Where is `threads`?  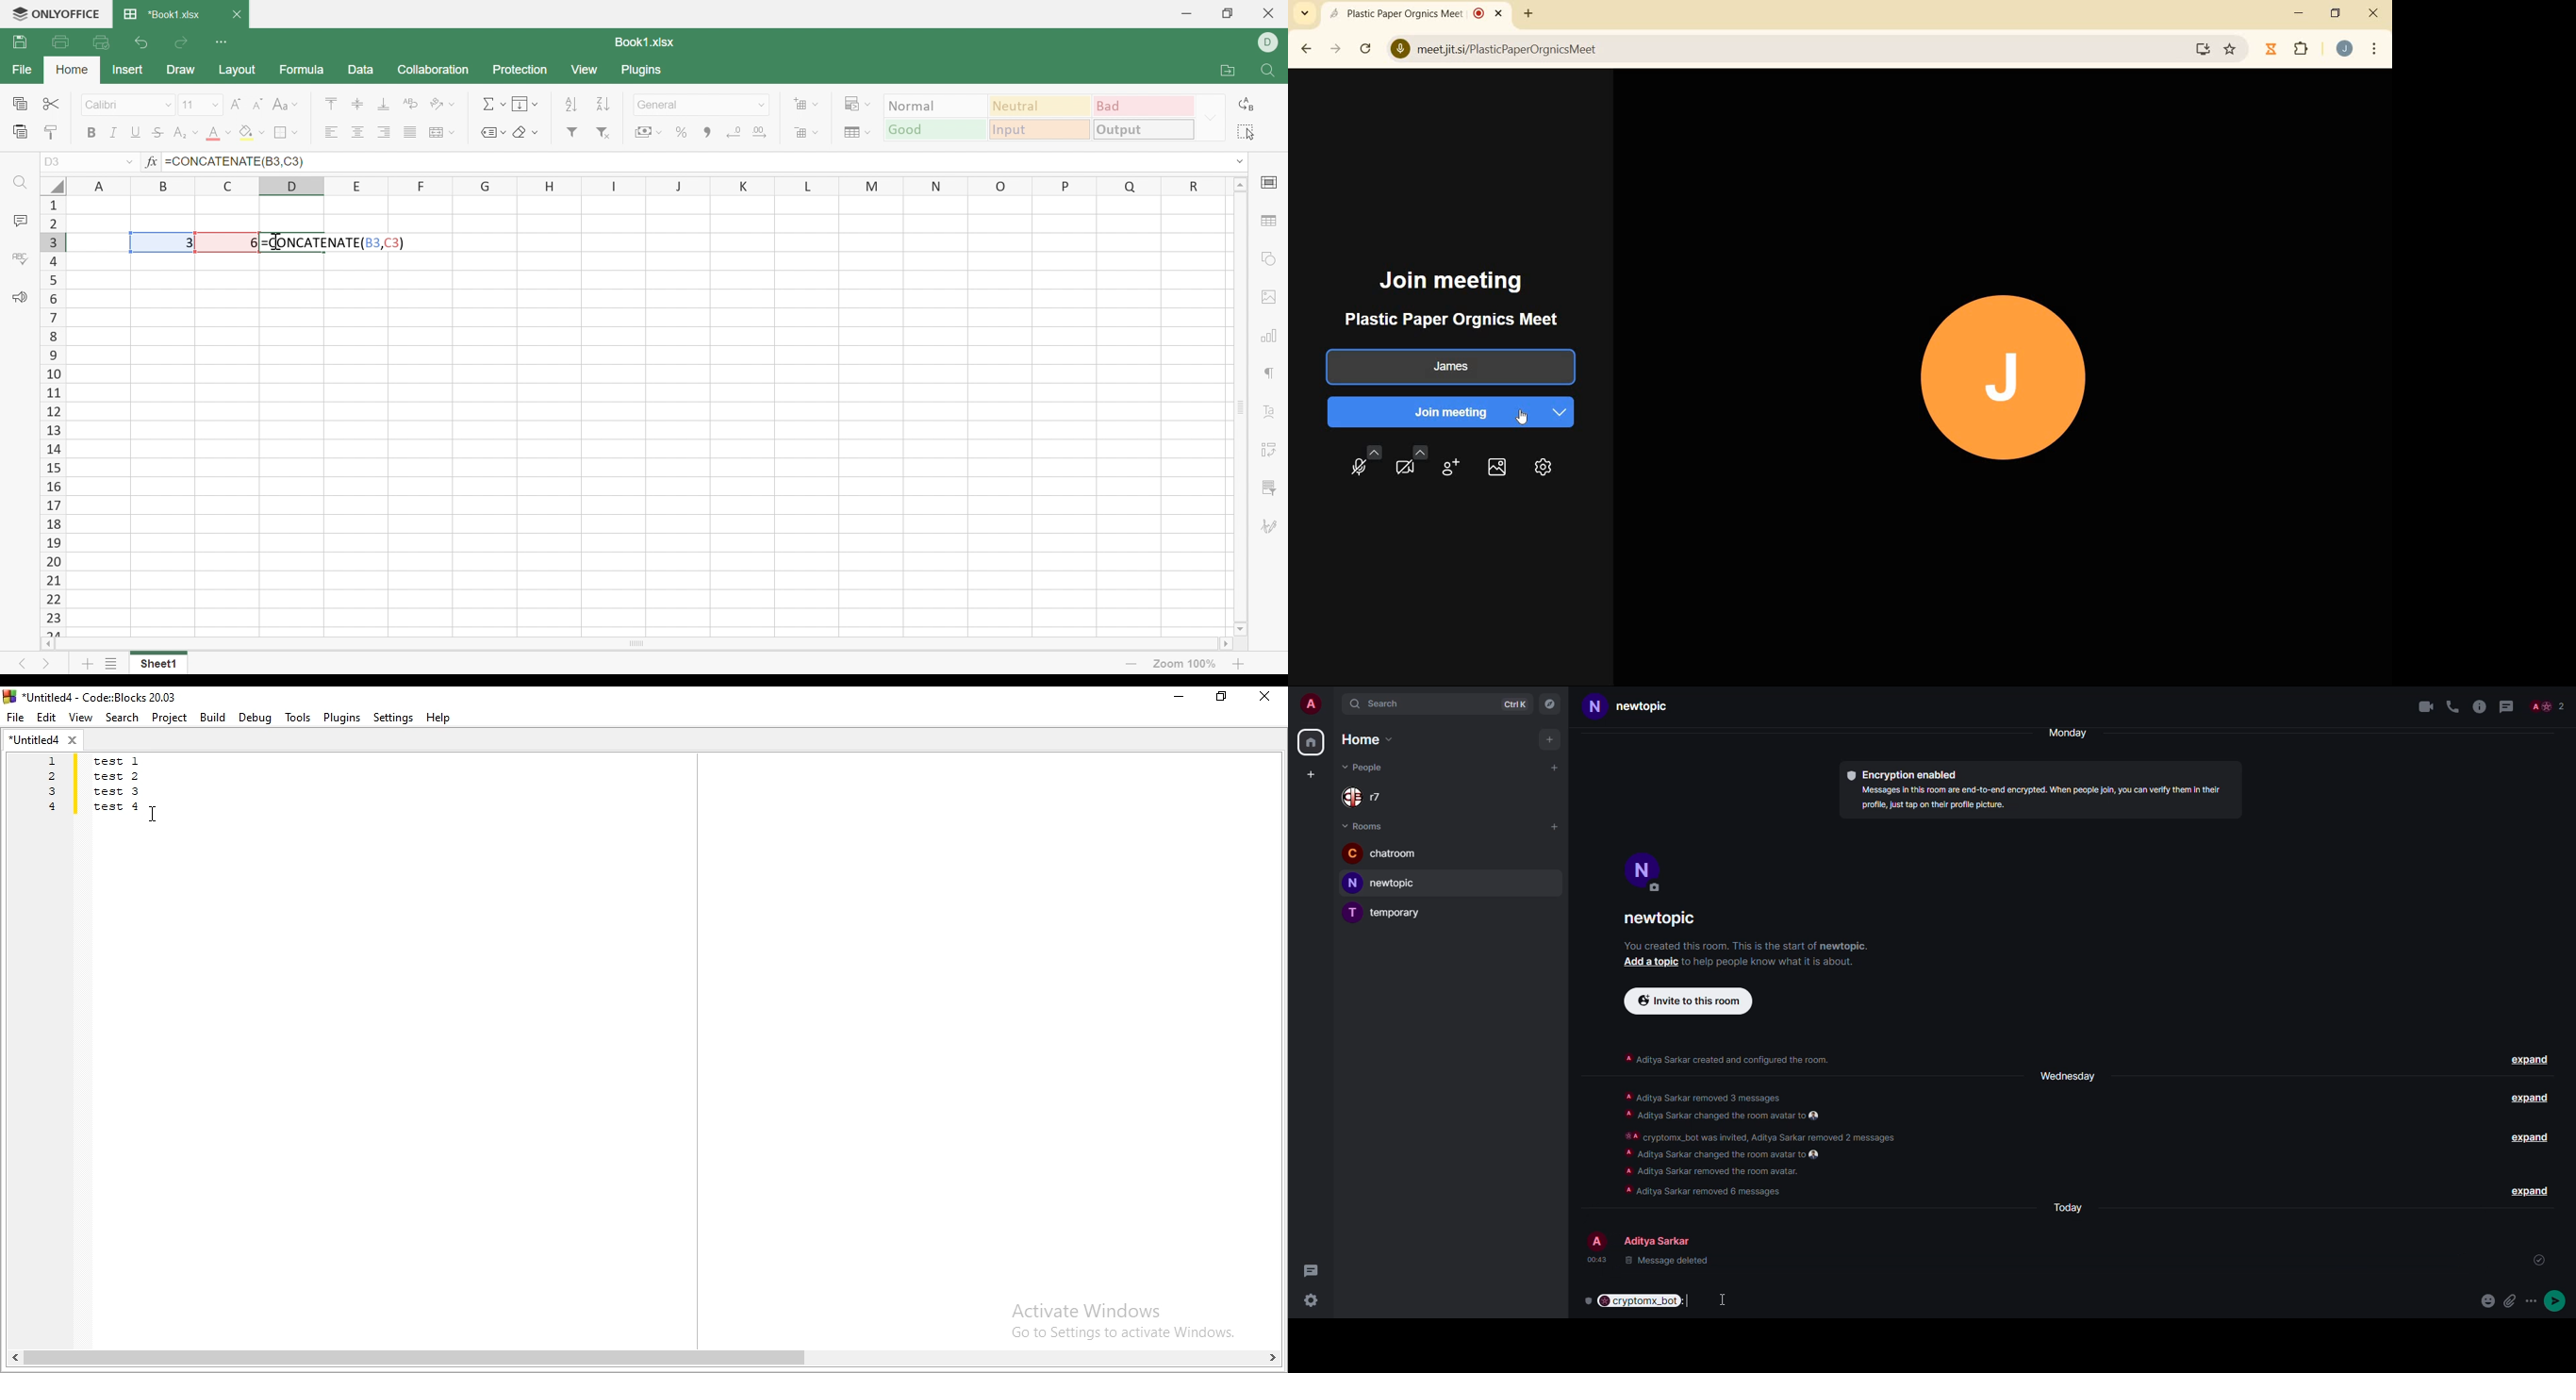
threads is located at coordinates (2510, 706).